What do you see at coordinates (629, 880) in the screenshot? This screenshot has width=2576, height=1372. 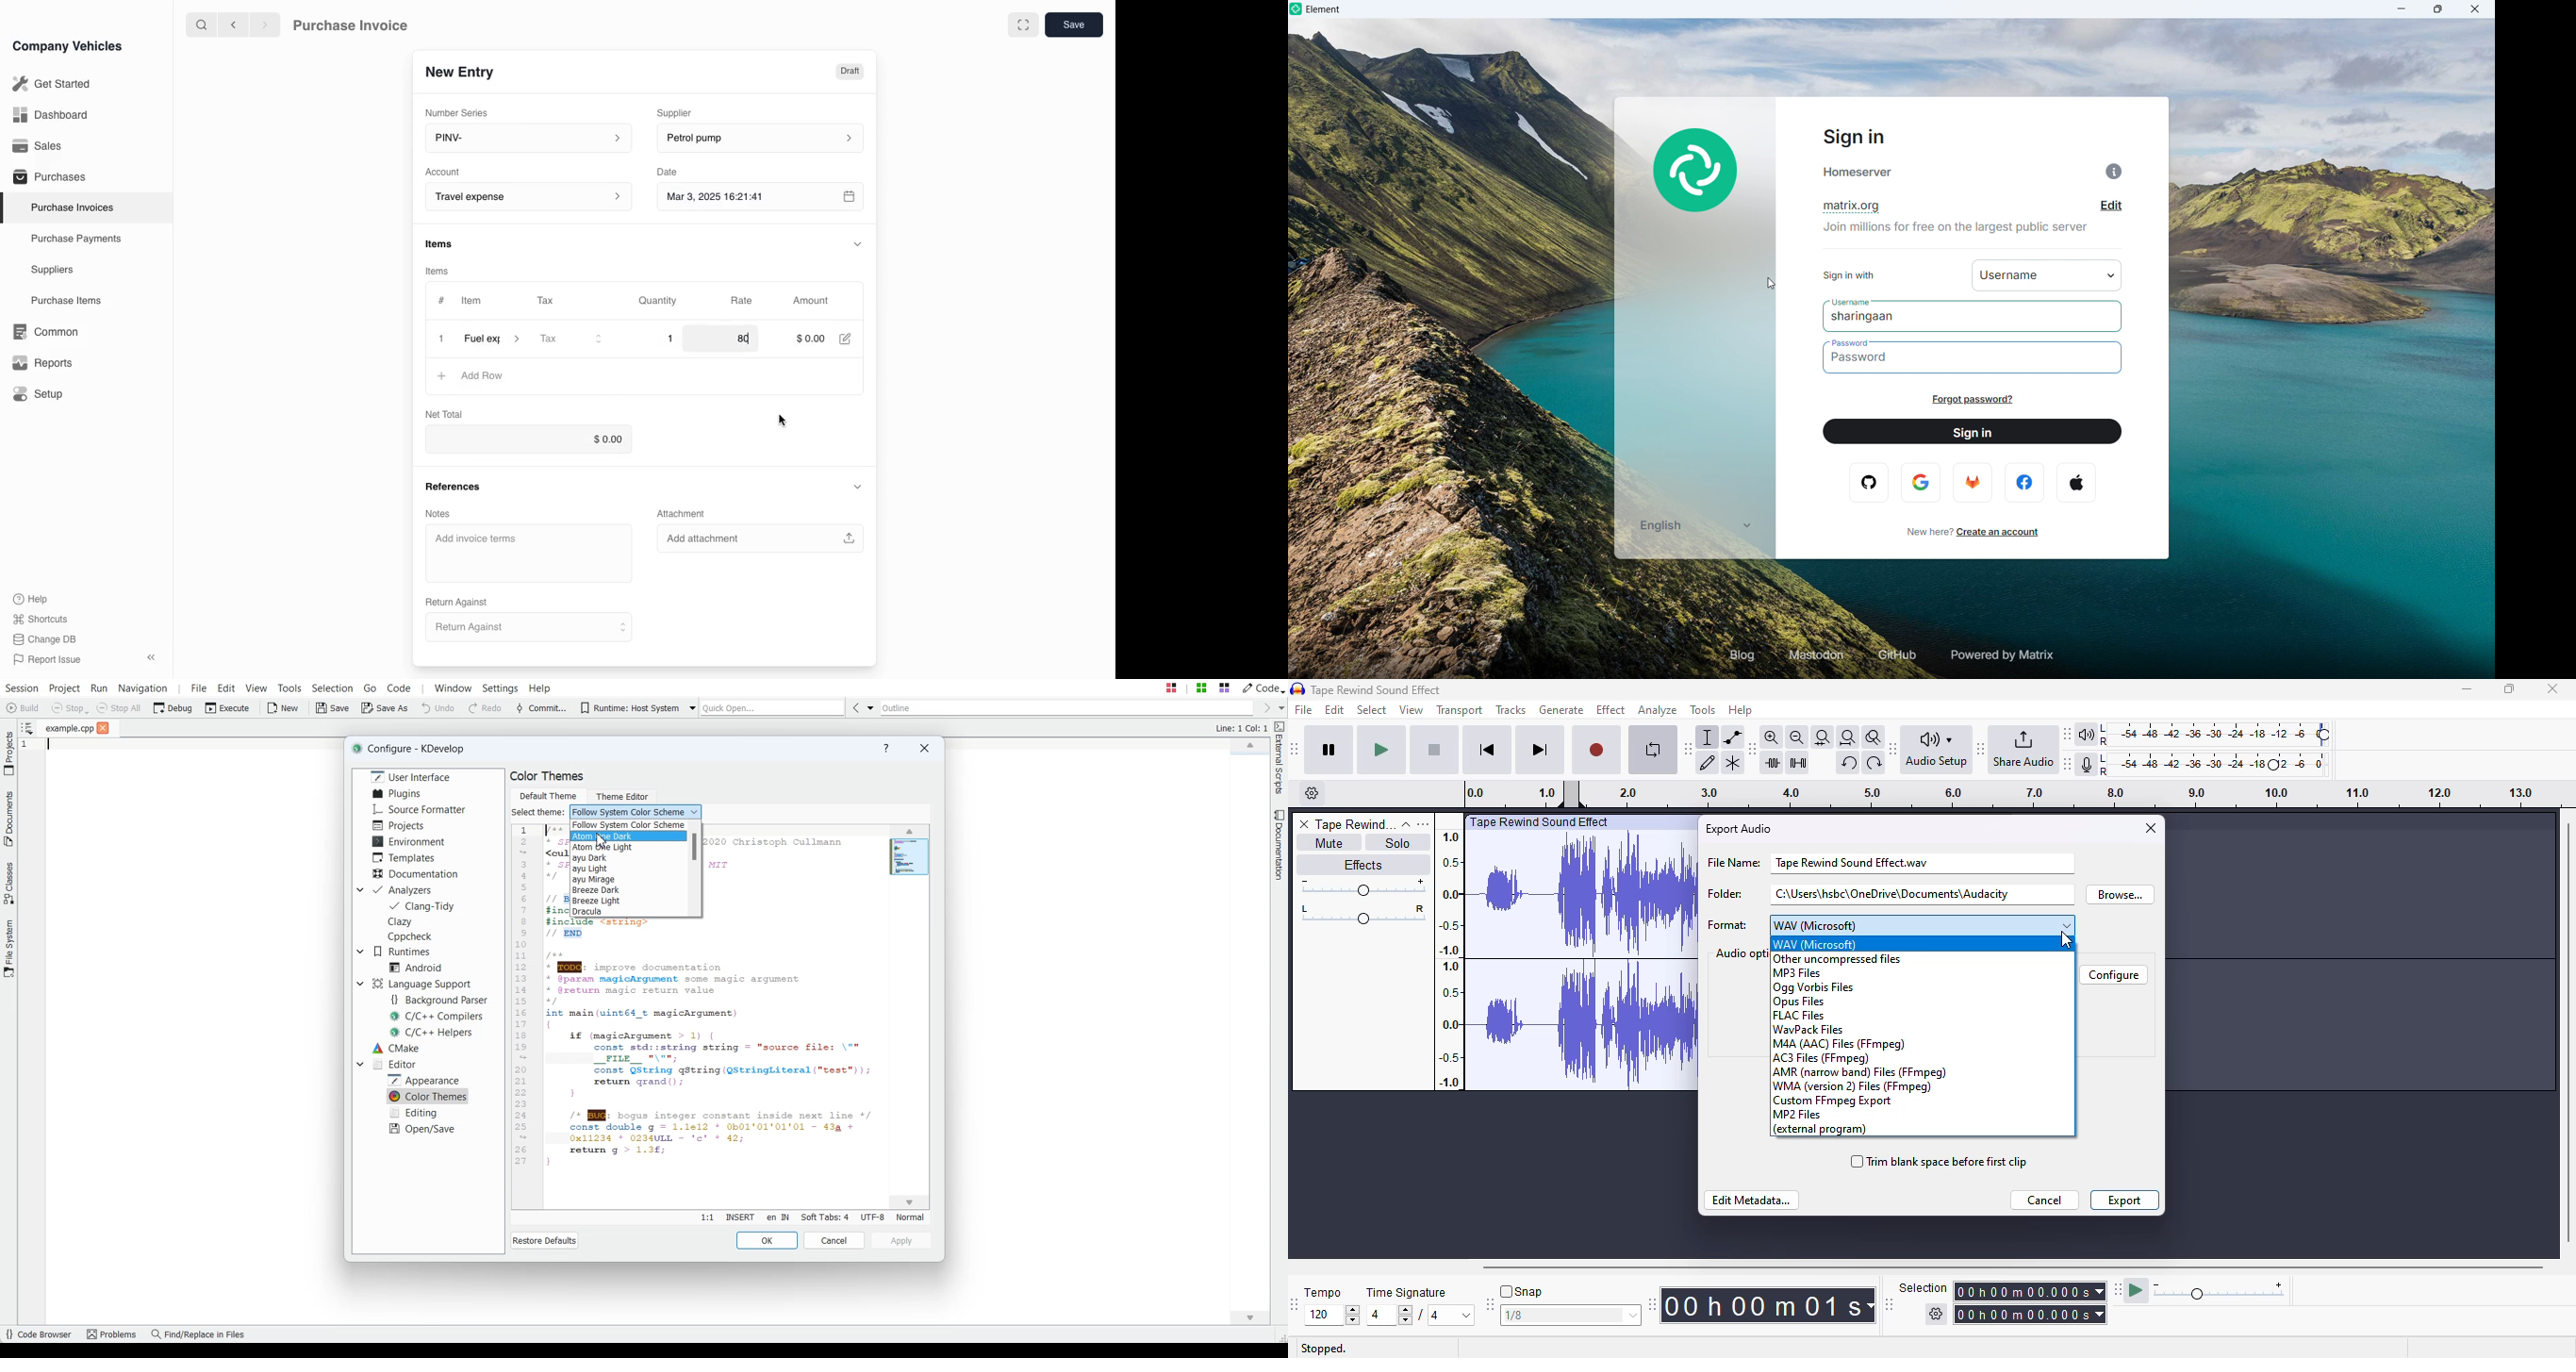 I see `ayu Mirage` at bounding box center [629, 880].